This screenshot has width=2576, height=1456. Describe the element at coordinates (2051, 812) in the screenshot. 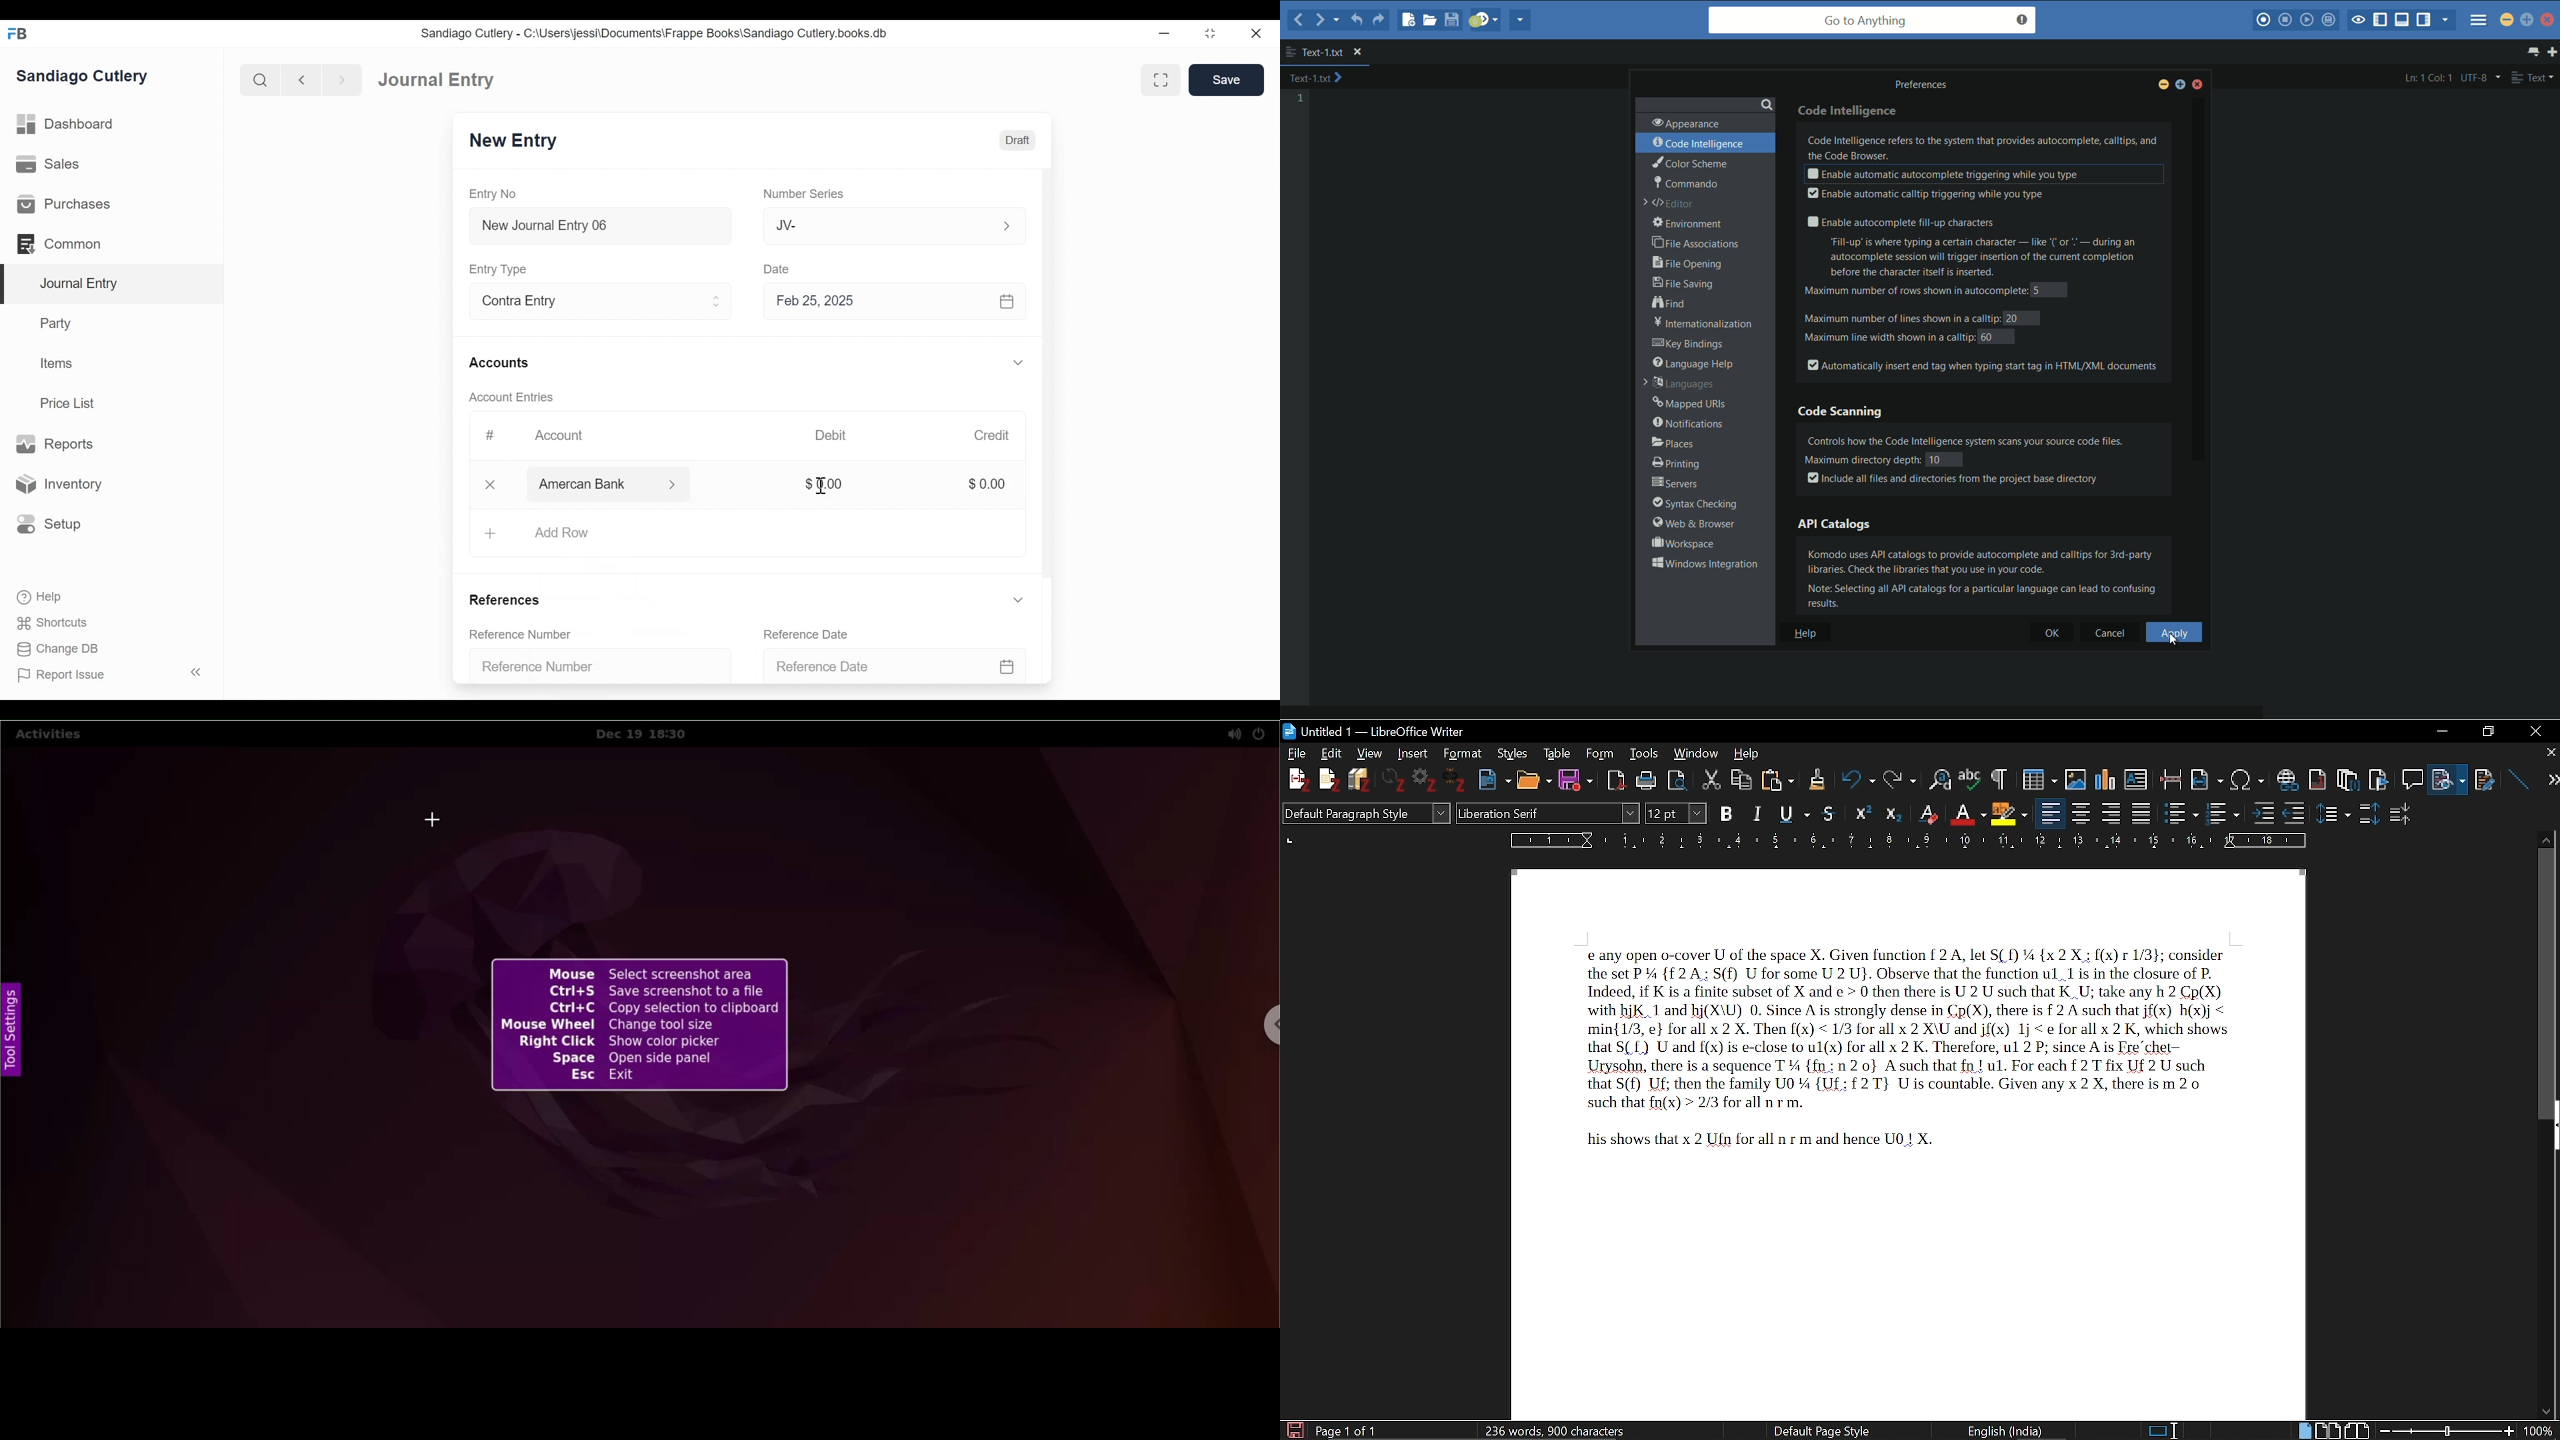

I see `align left` at that location.